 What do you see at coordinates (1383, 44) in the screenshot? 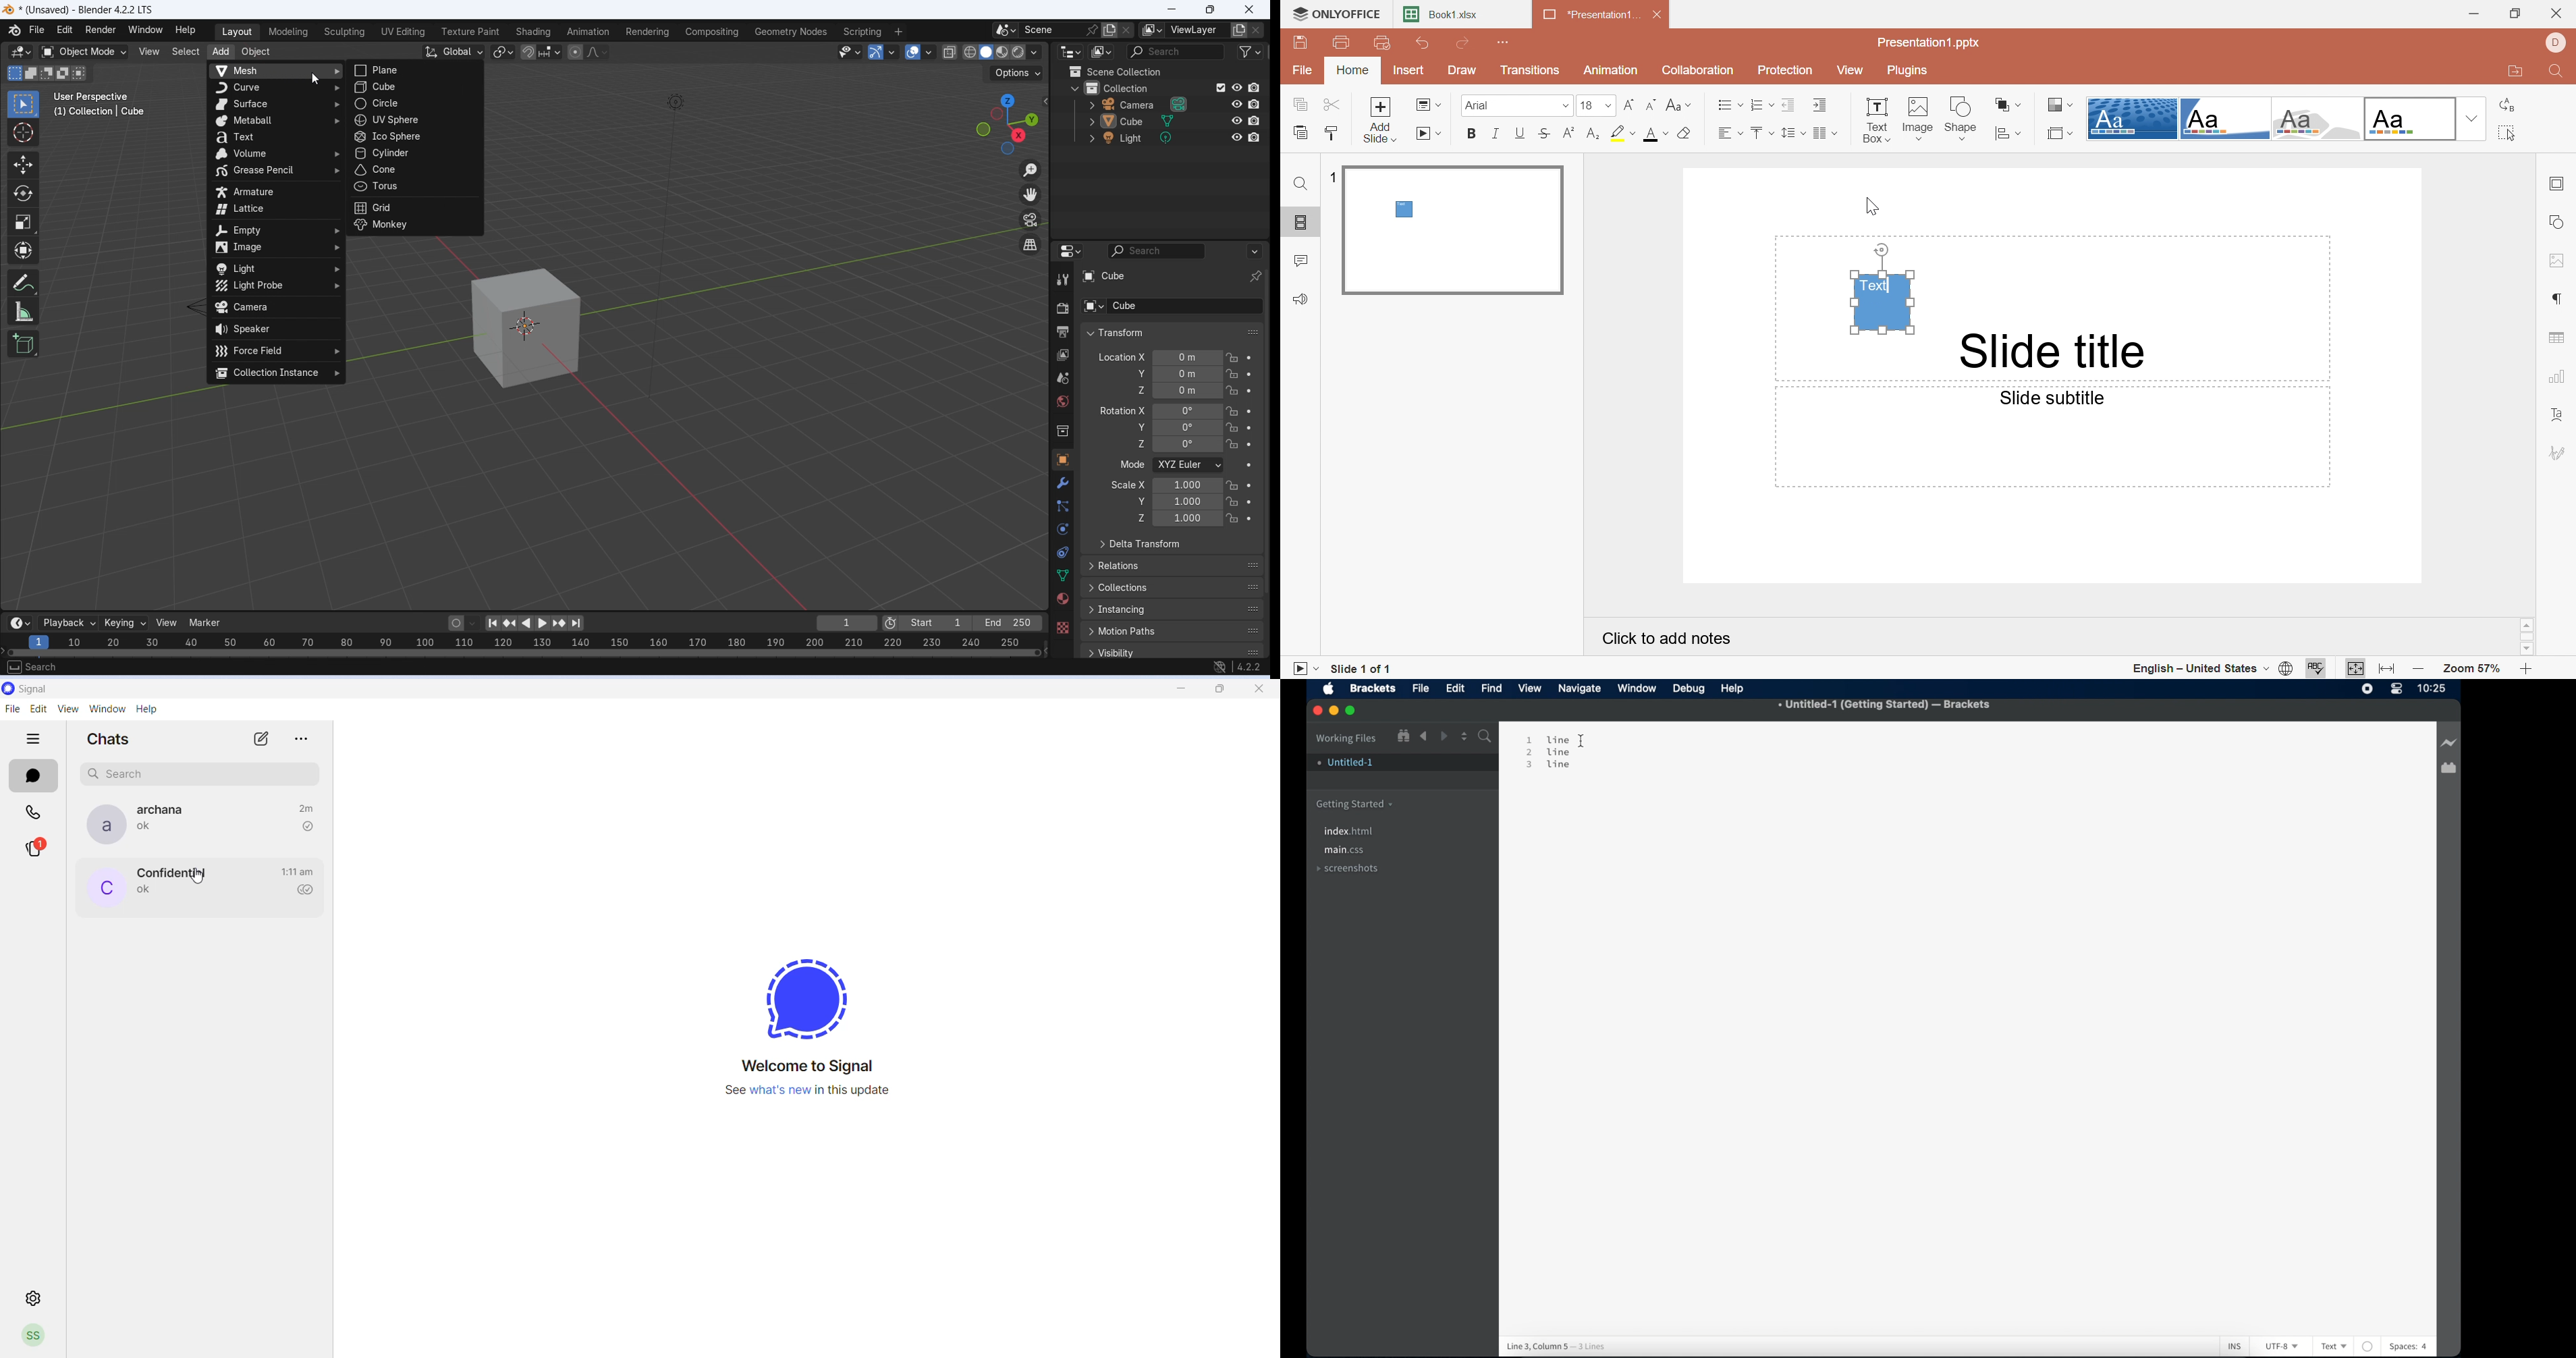
I see `Quick print` at bounding box center [1383, 44].